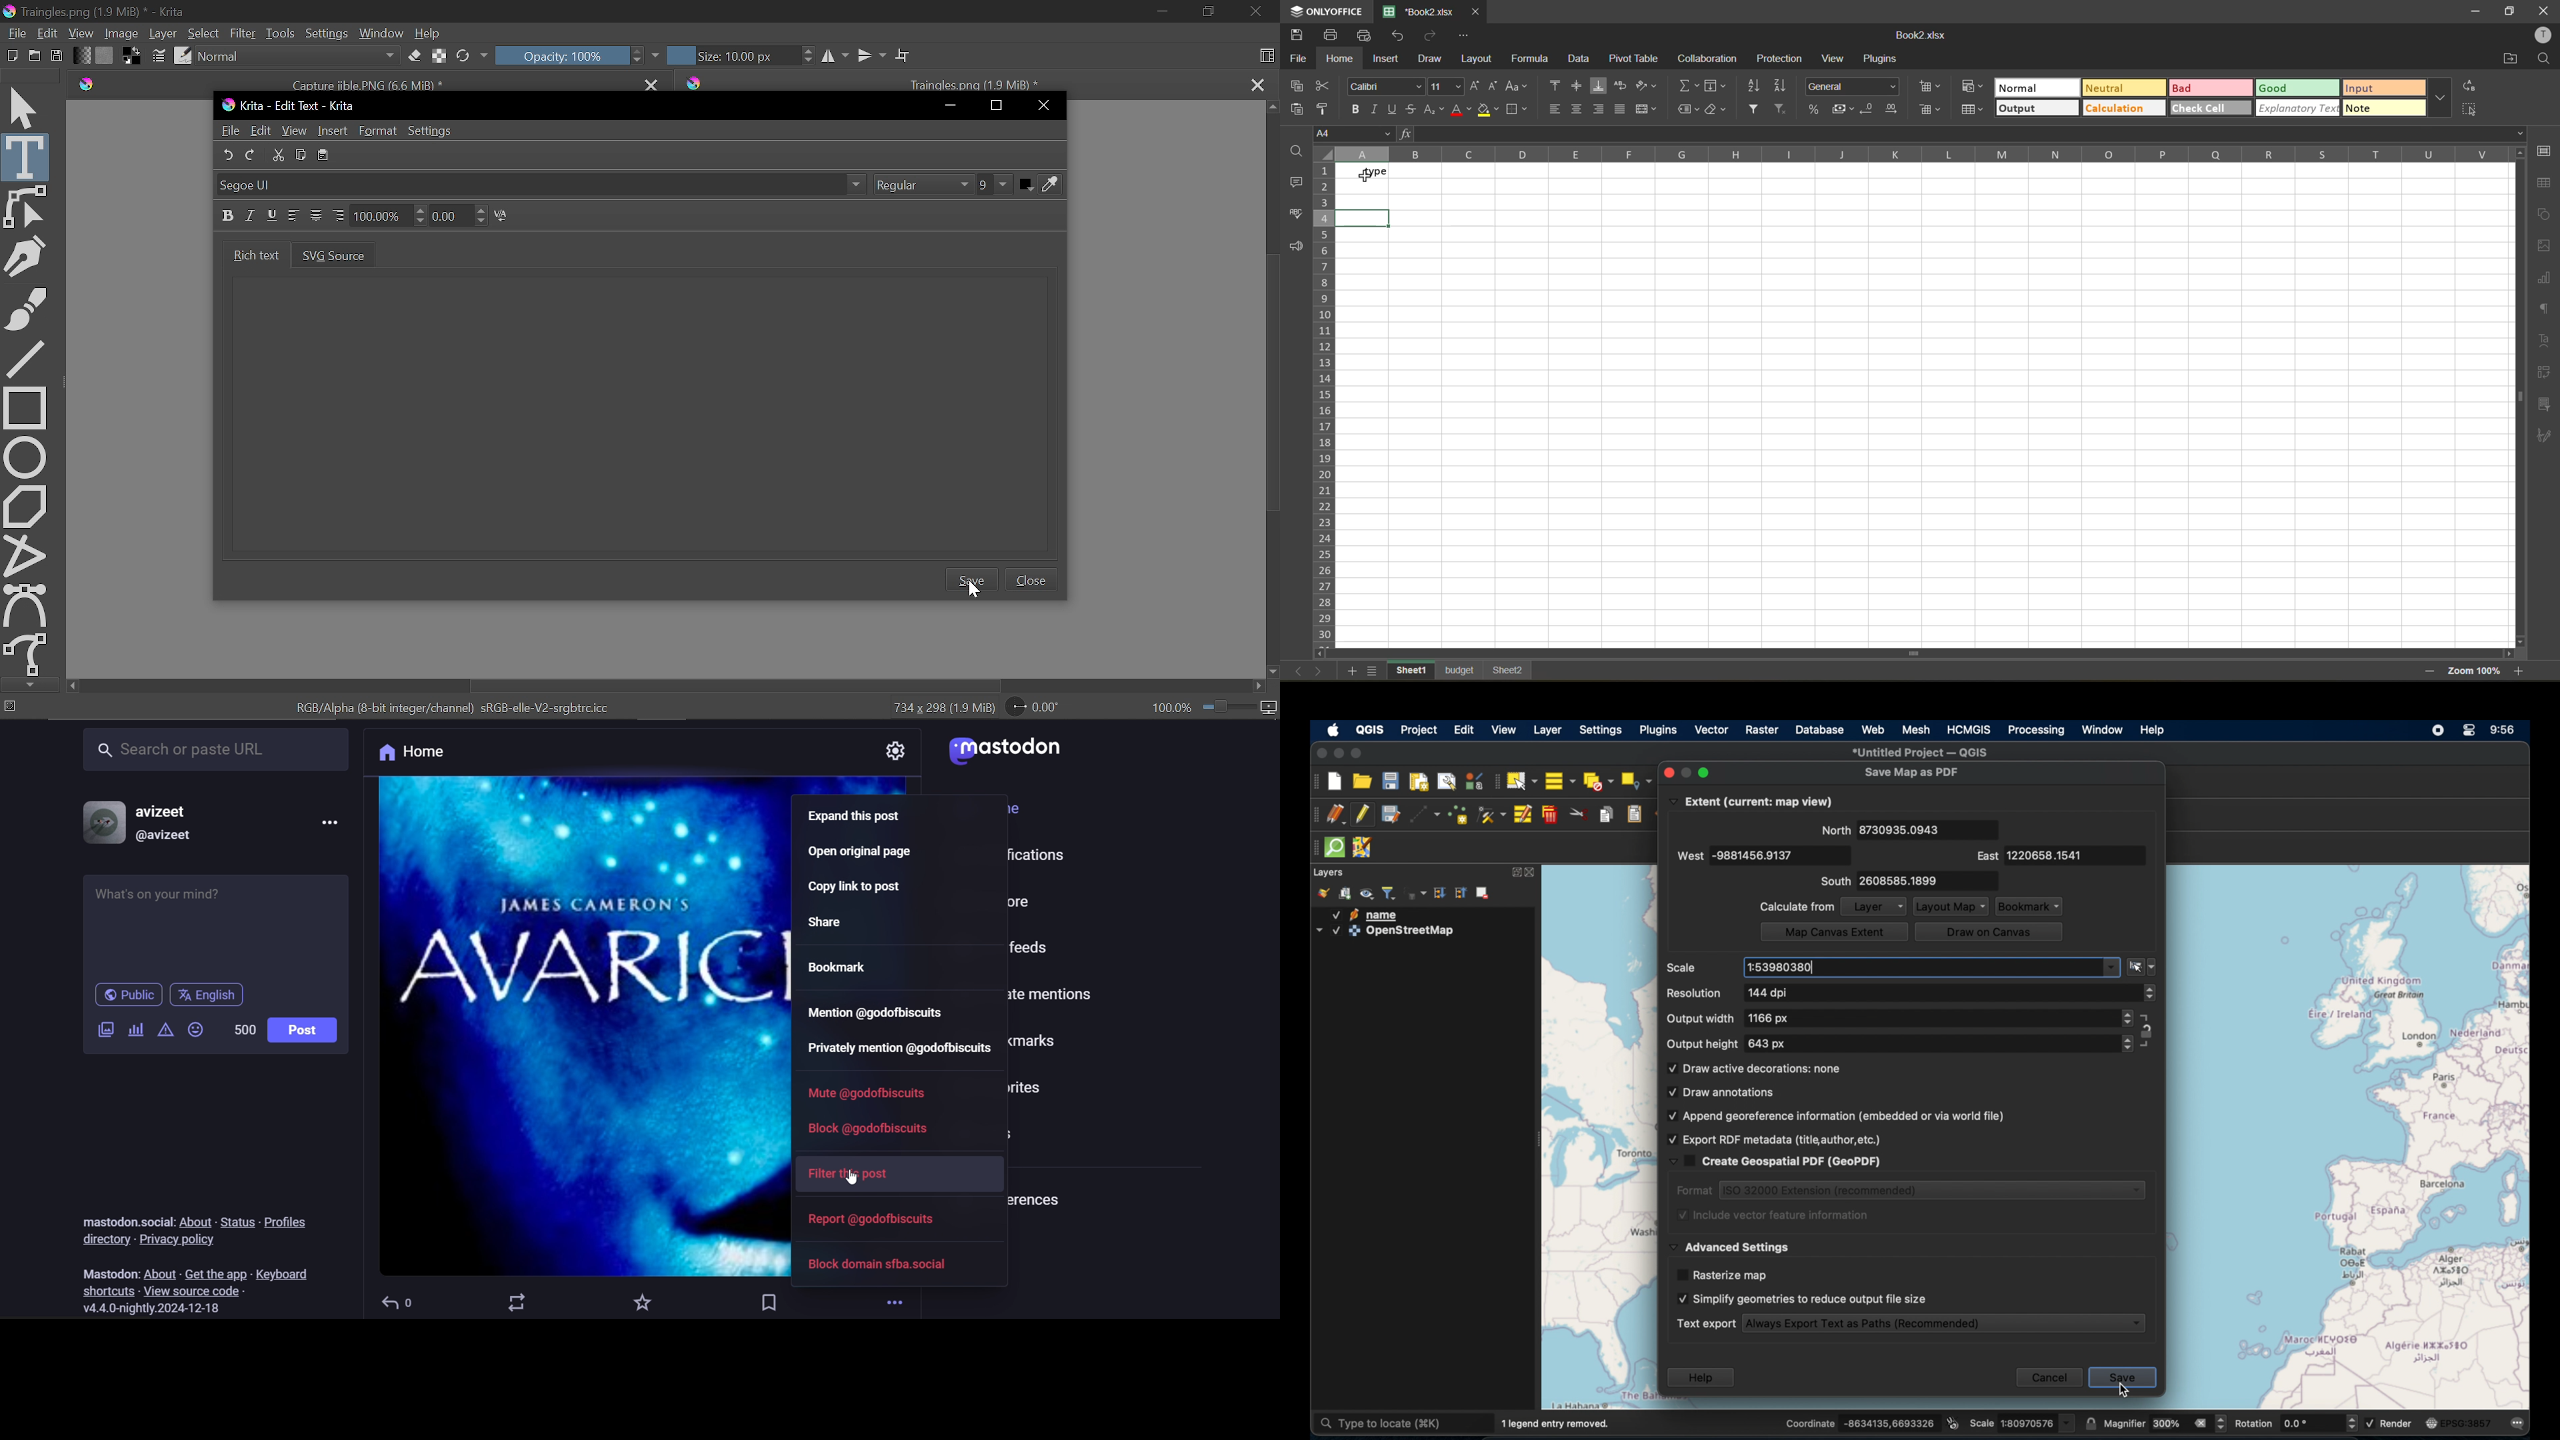  Describe the element at coordinates (1647, 108) in the screenshot. I see `merge and center` at that location.